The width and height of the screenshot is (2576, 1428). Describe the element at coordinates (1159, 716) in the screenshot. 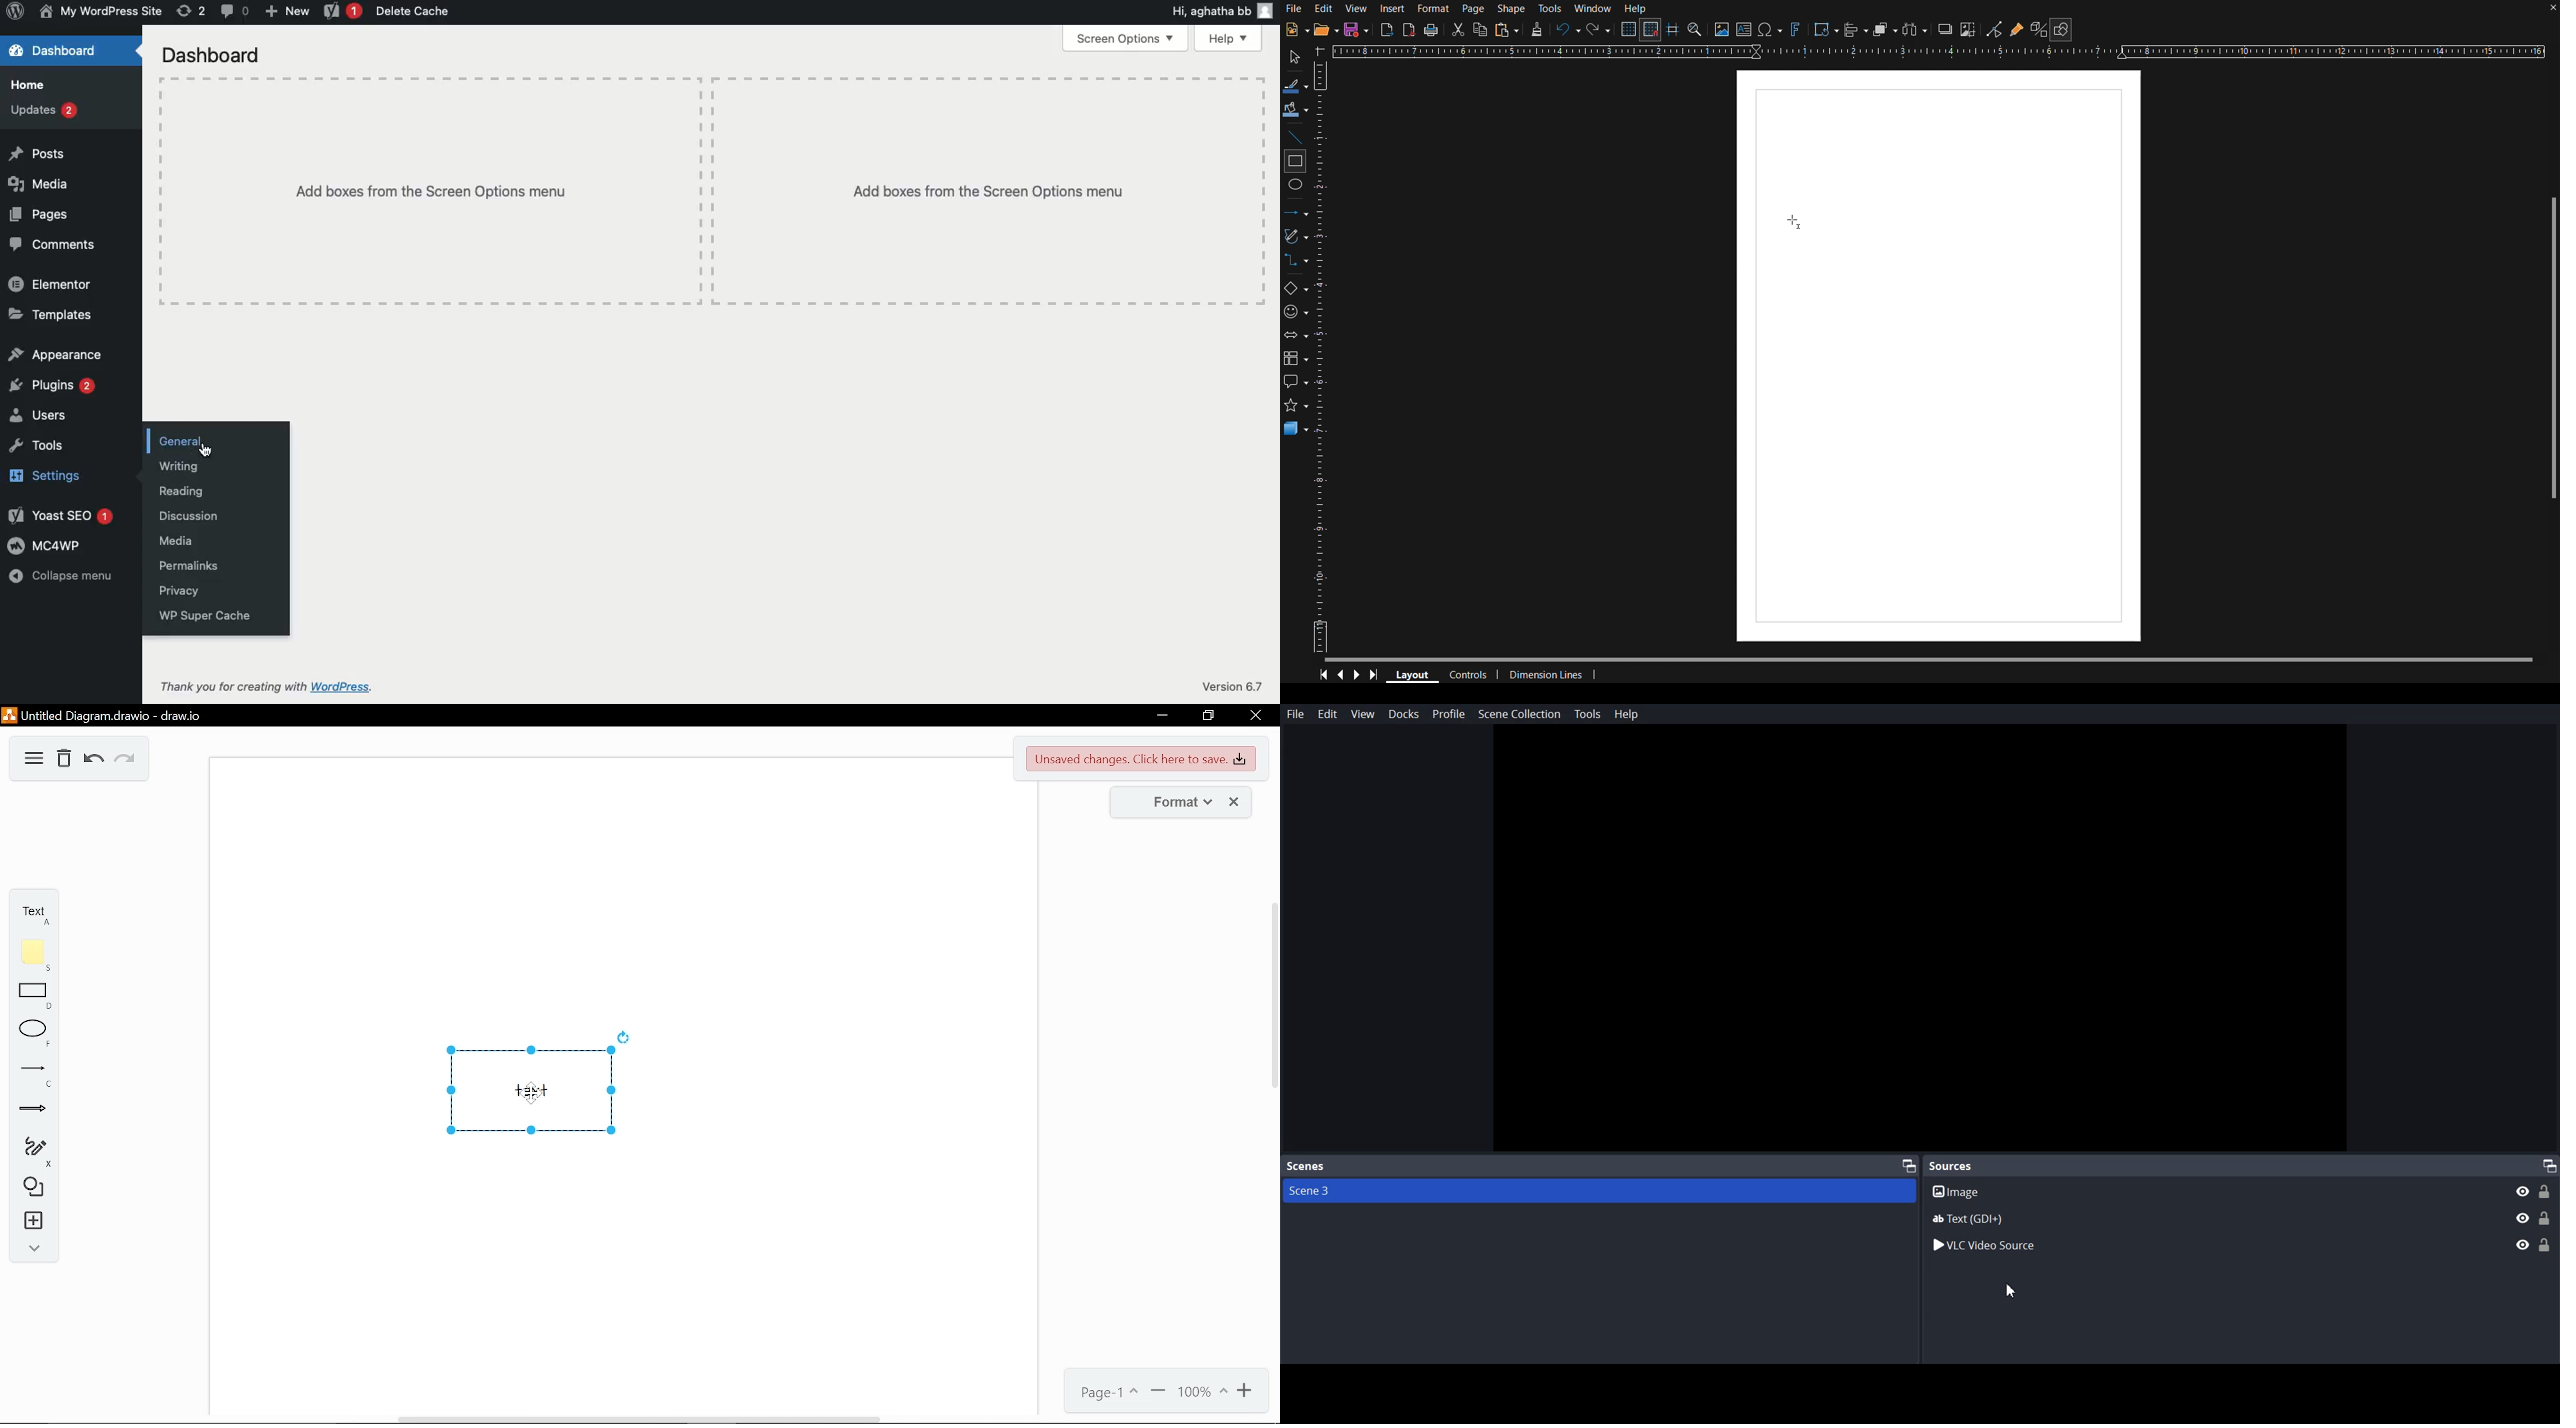

I see `minimize` at that location.